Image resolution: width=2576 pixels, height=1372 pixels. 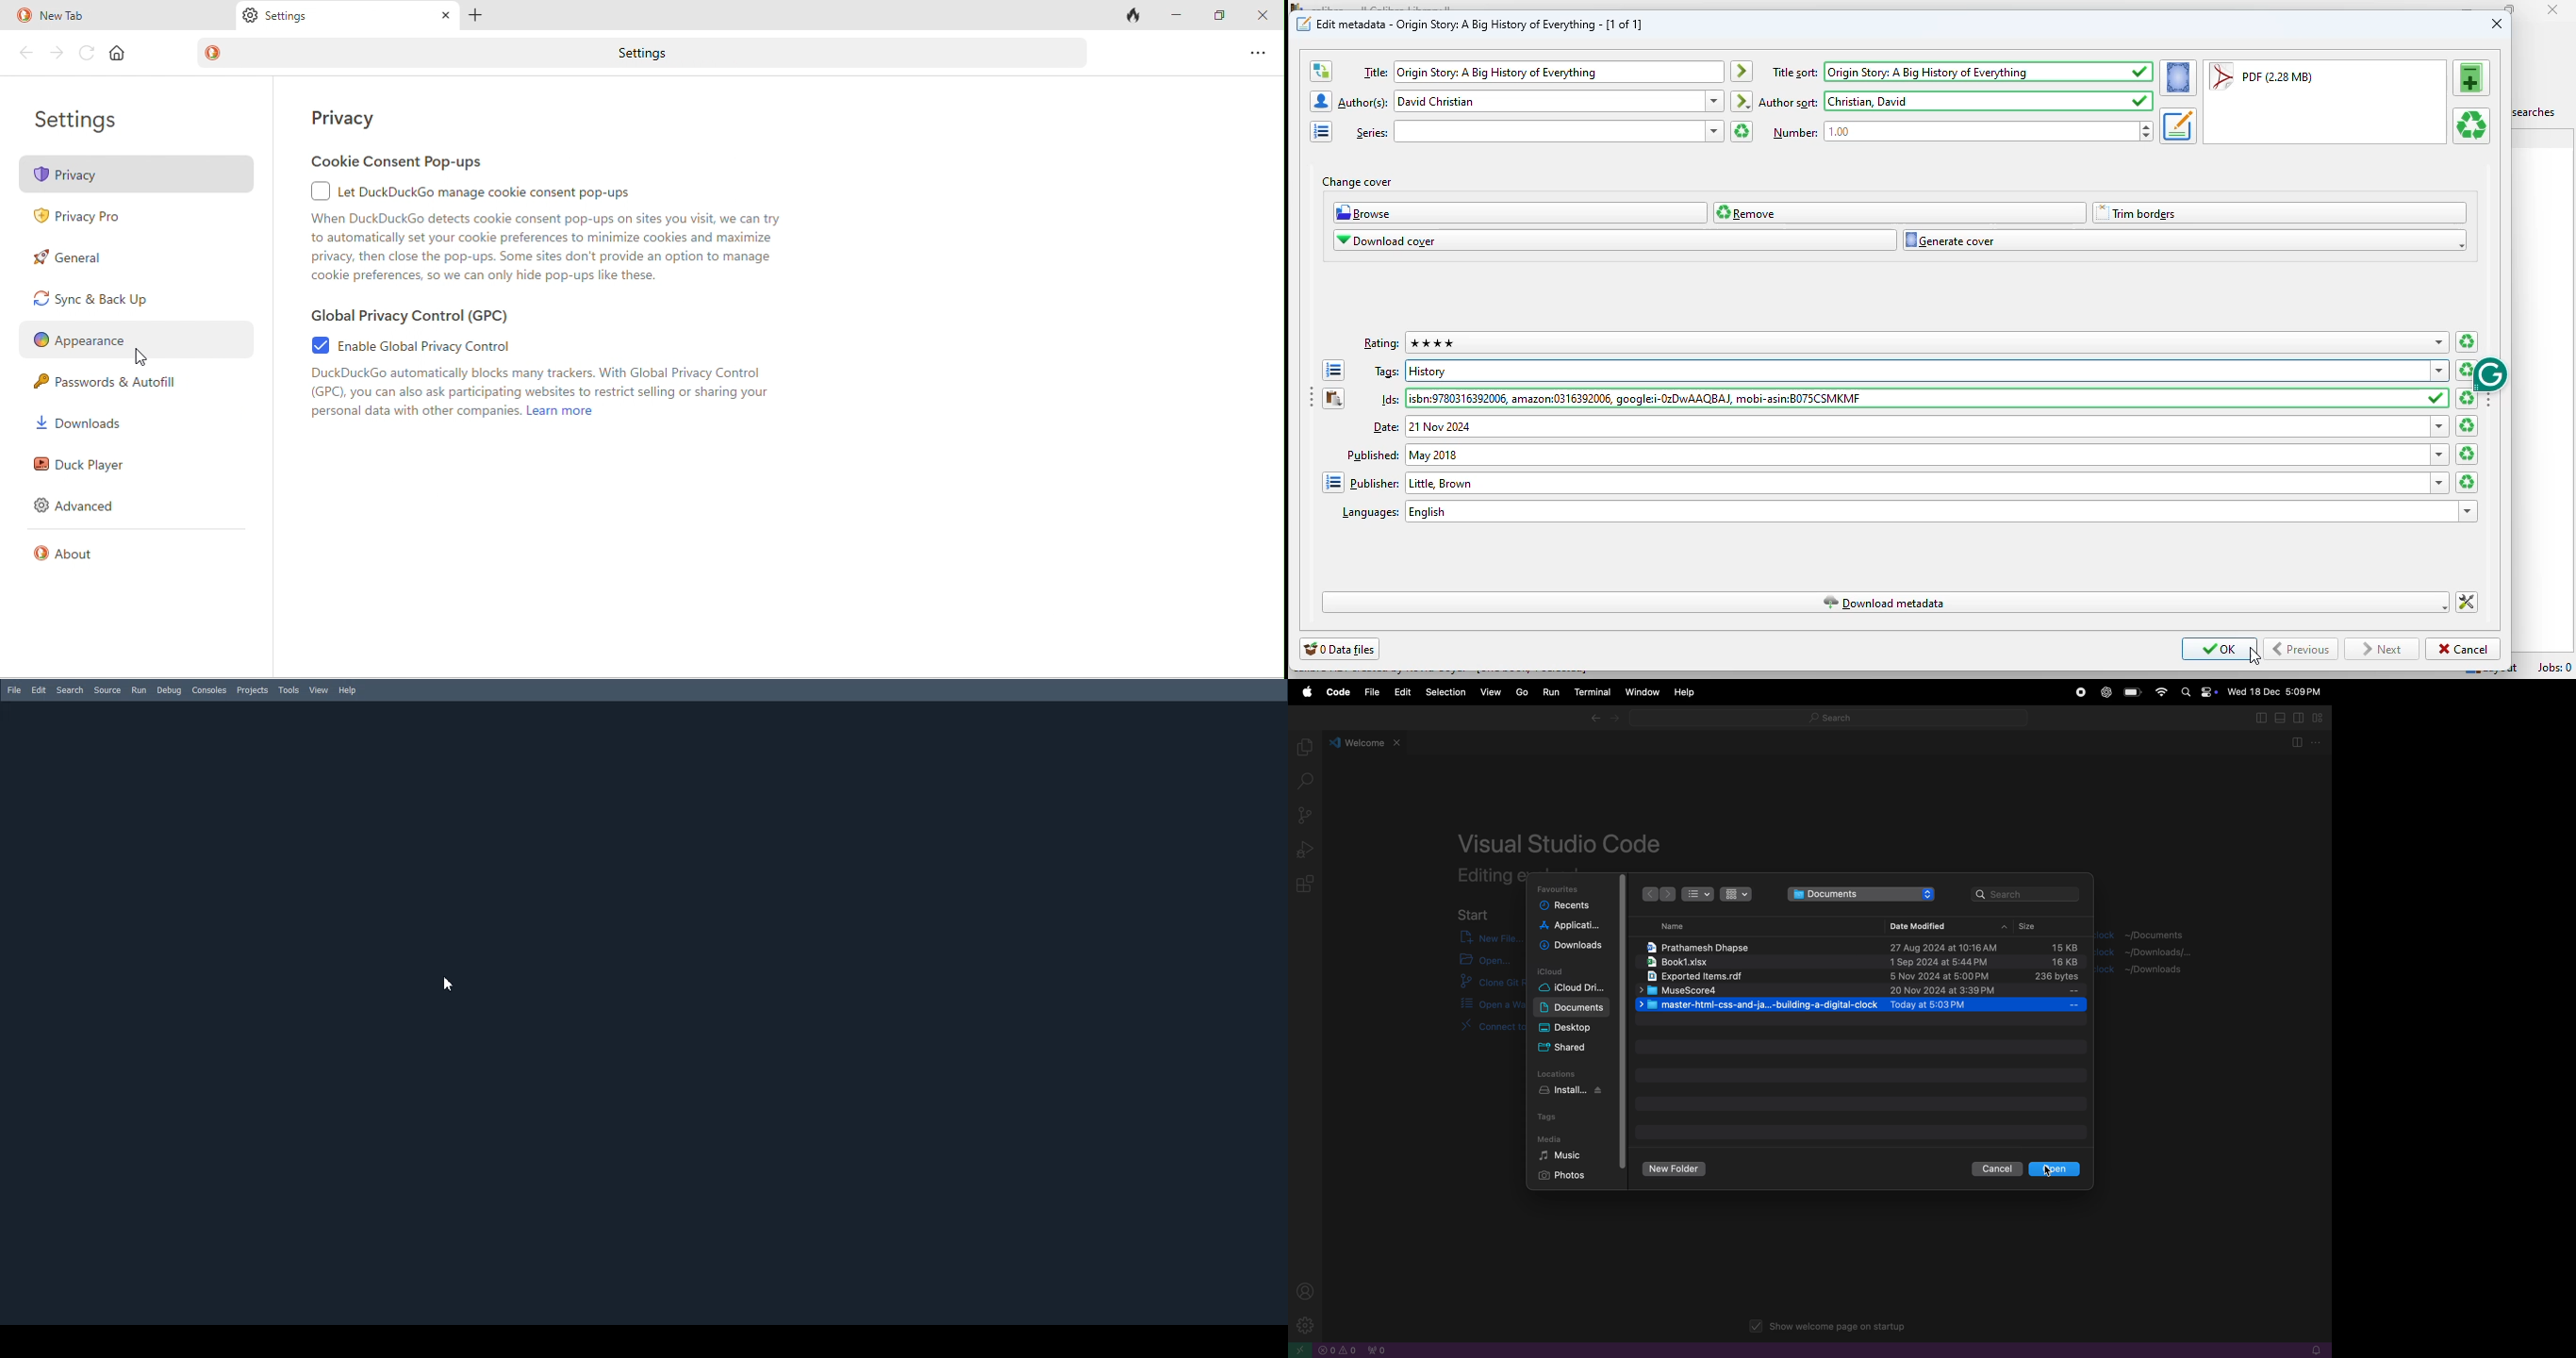 What do you see at coordinates (1714, 131) in the screenshot?
I see `dropdown` at bounding box center [1714, 131].